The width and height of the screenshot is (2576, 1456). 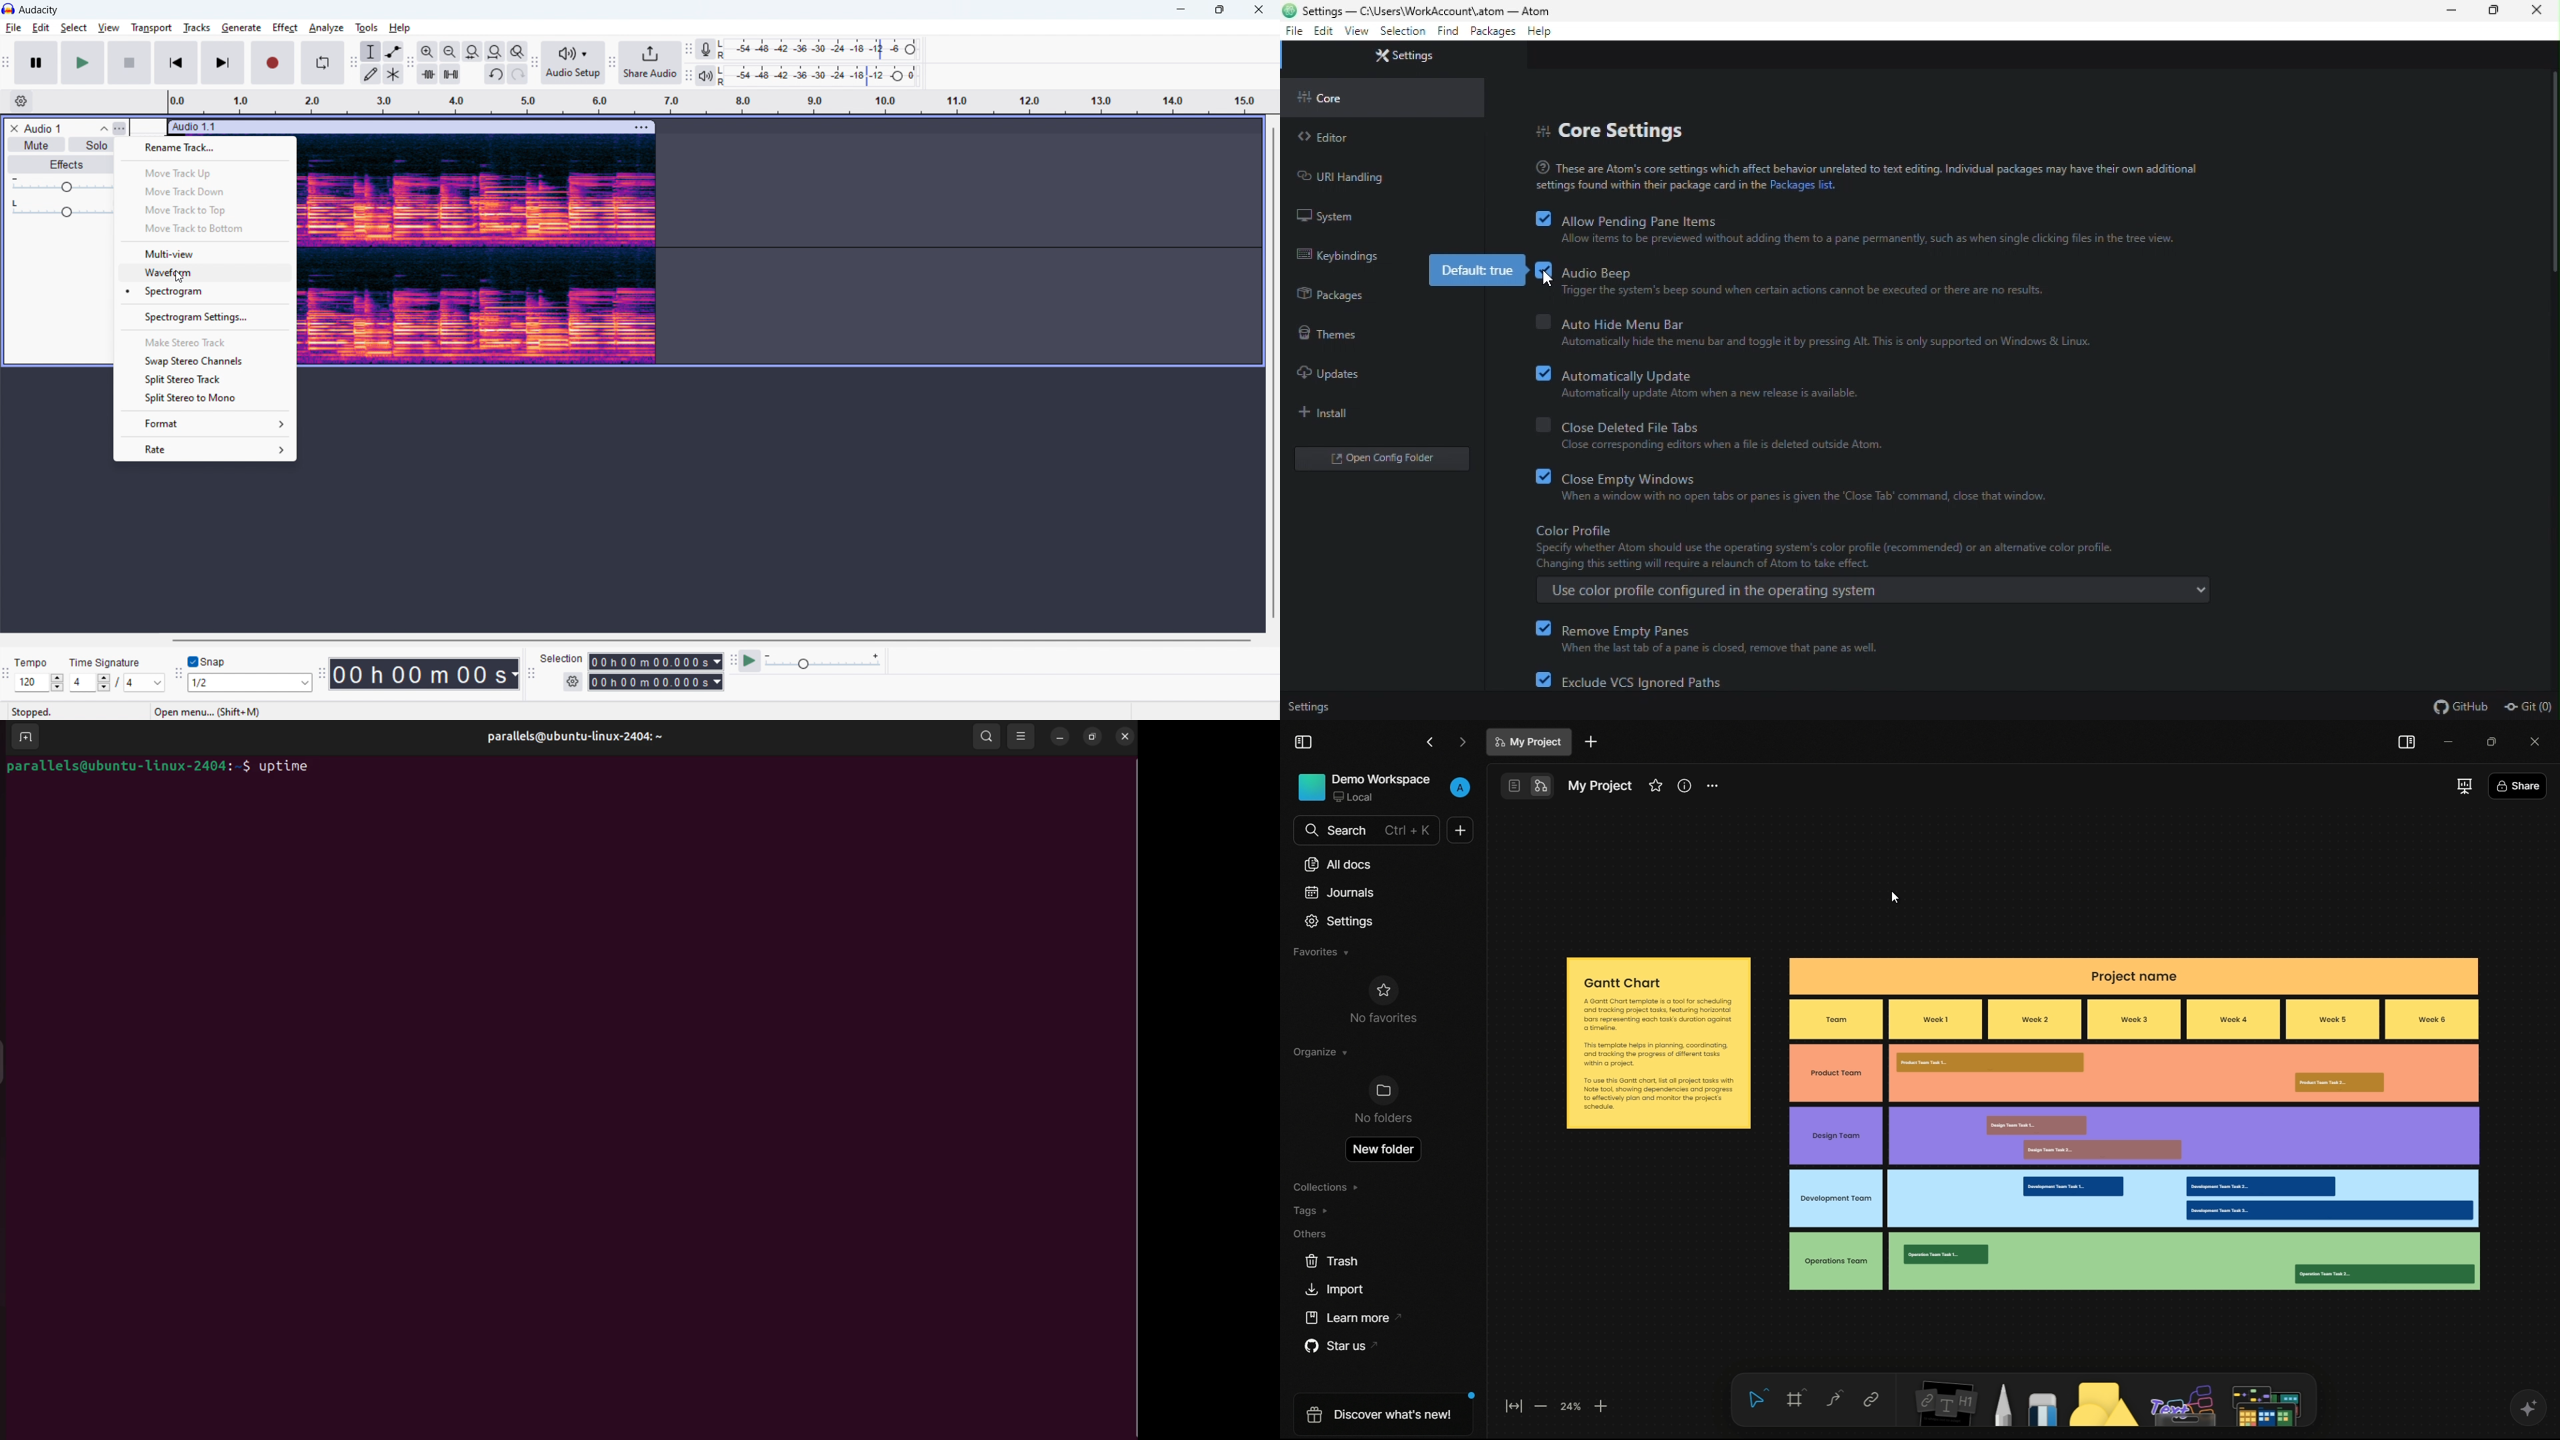 What do you see at coordinates (179, 279) in the screenshot?
I see `cursor` at bounding box center [179, 279].